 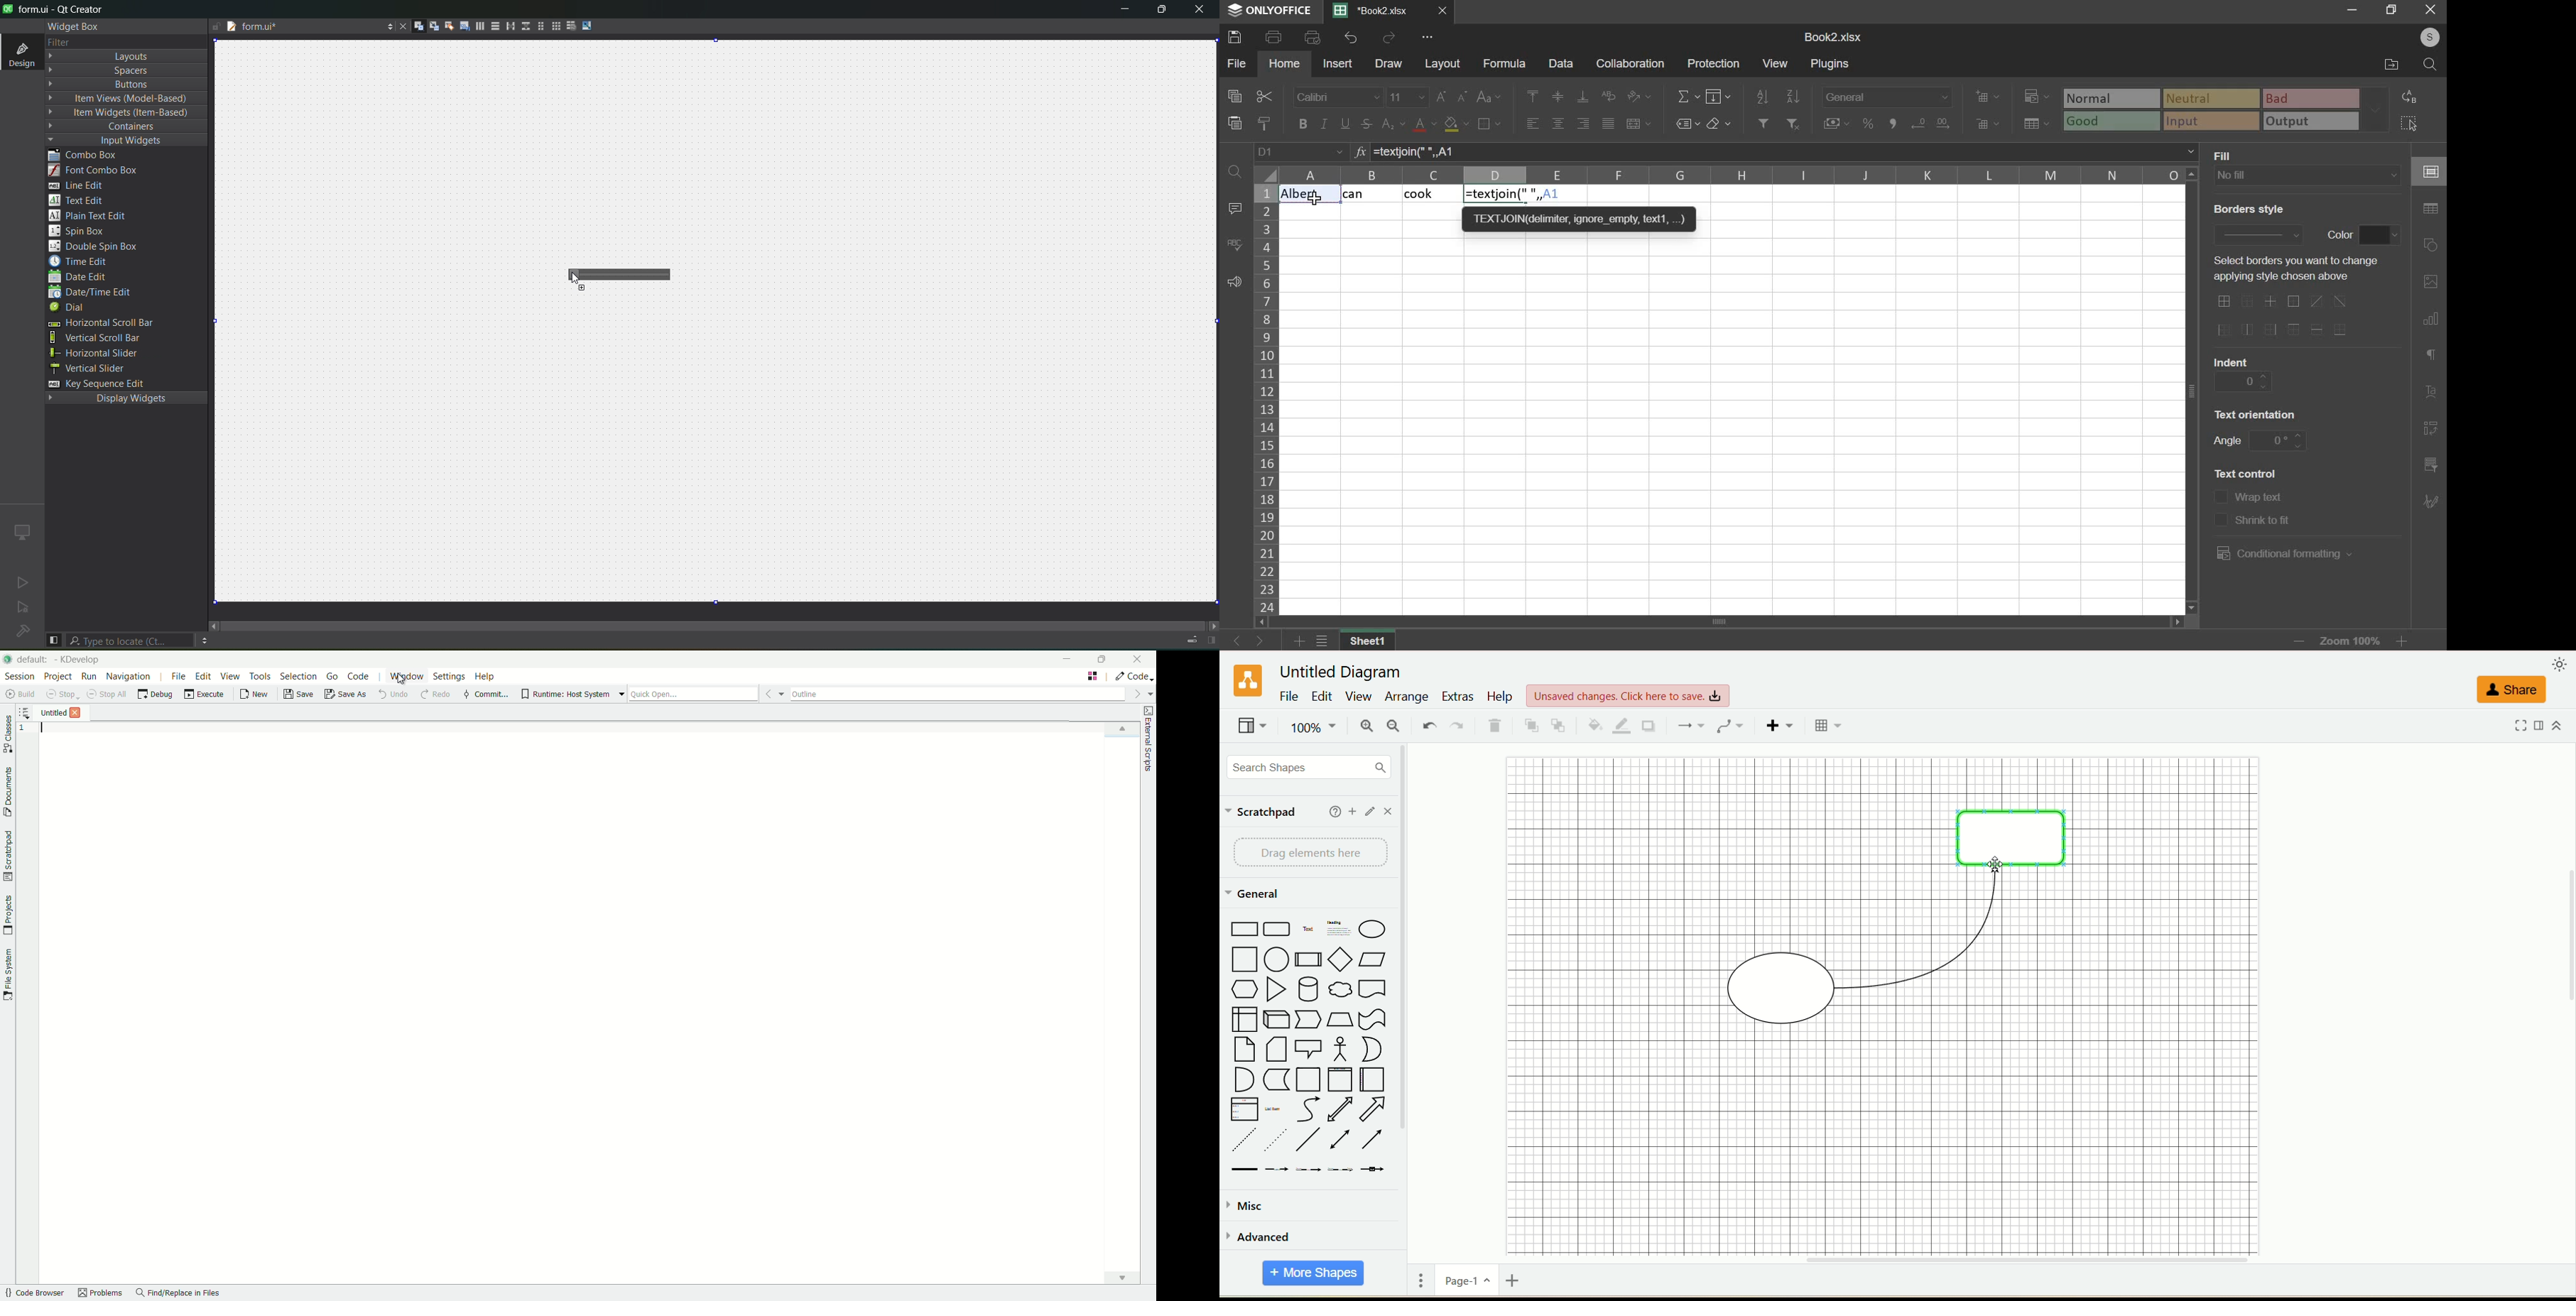 What do you see at coordinates (22, 636) in the screenshot?
I see `No project loaded` at bounding box center [22, 636].